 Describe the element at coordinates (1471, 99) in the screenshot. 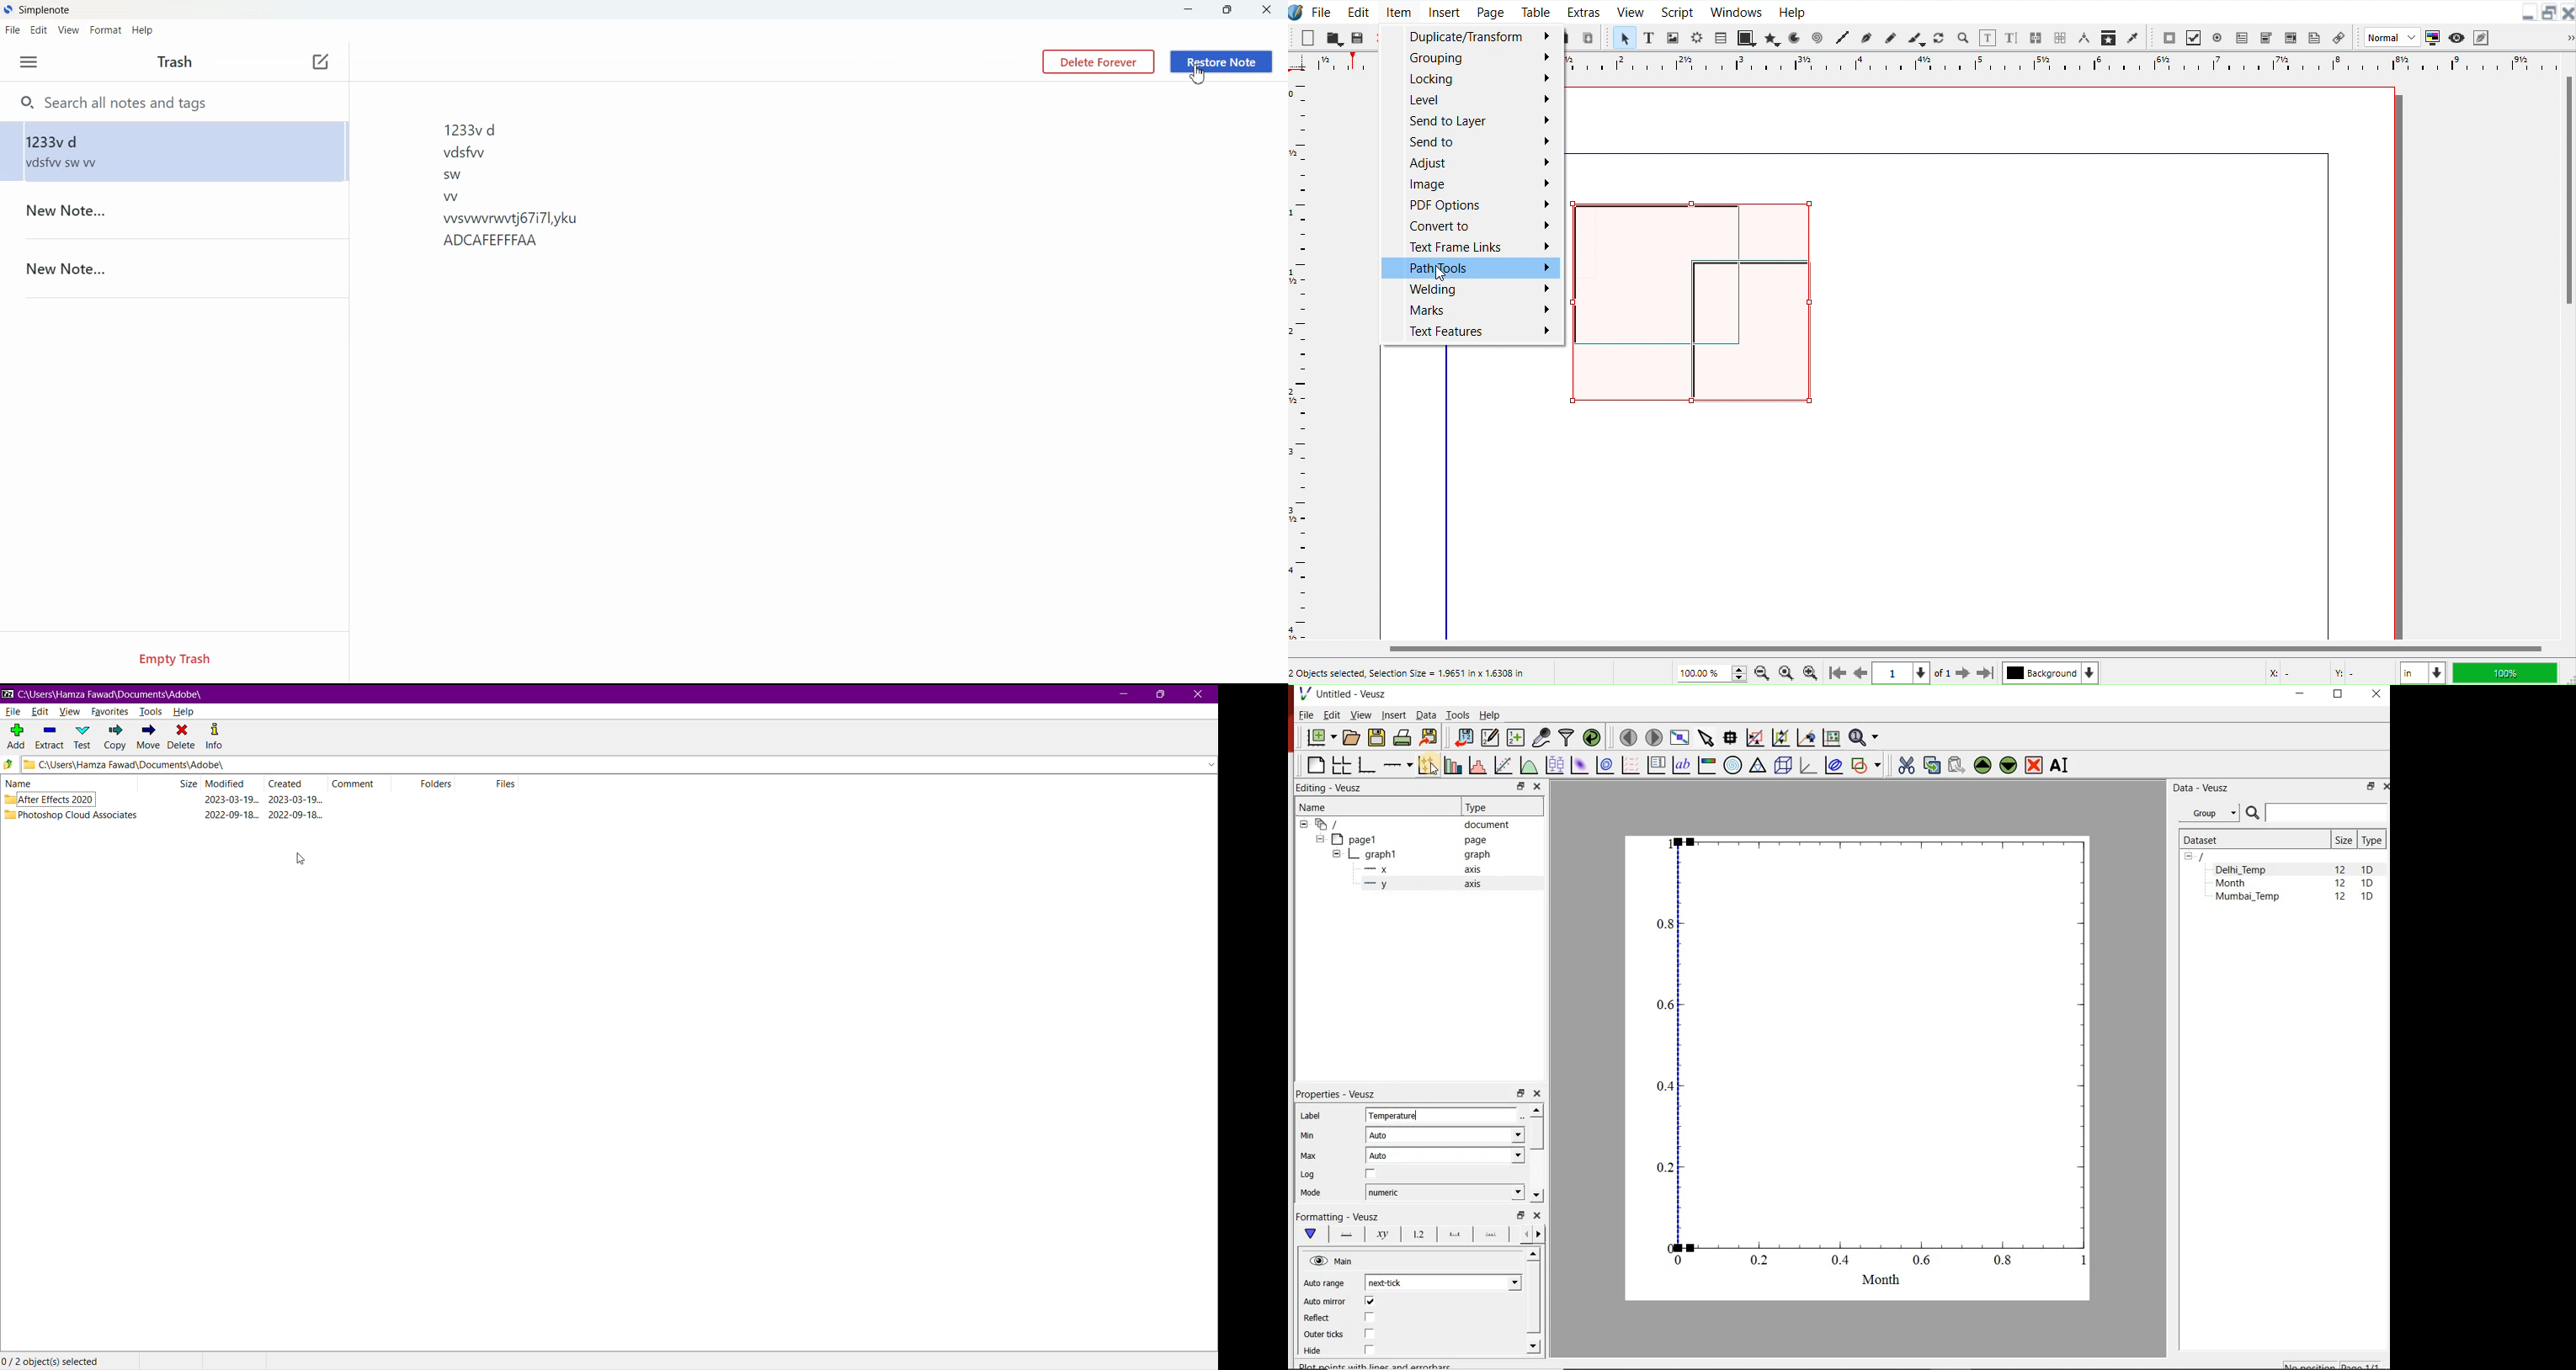

I see `Level` at that location.